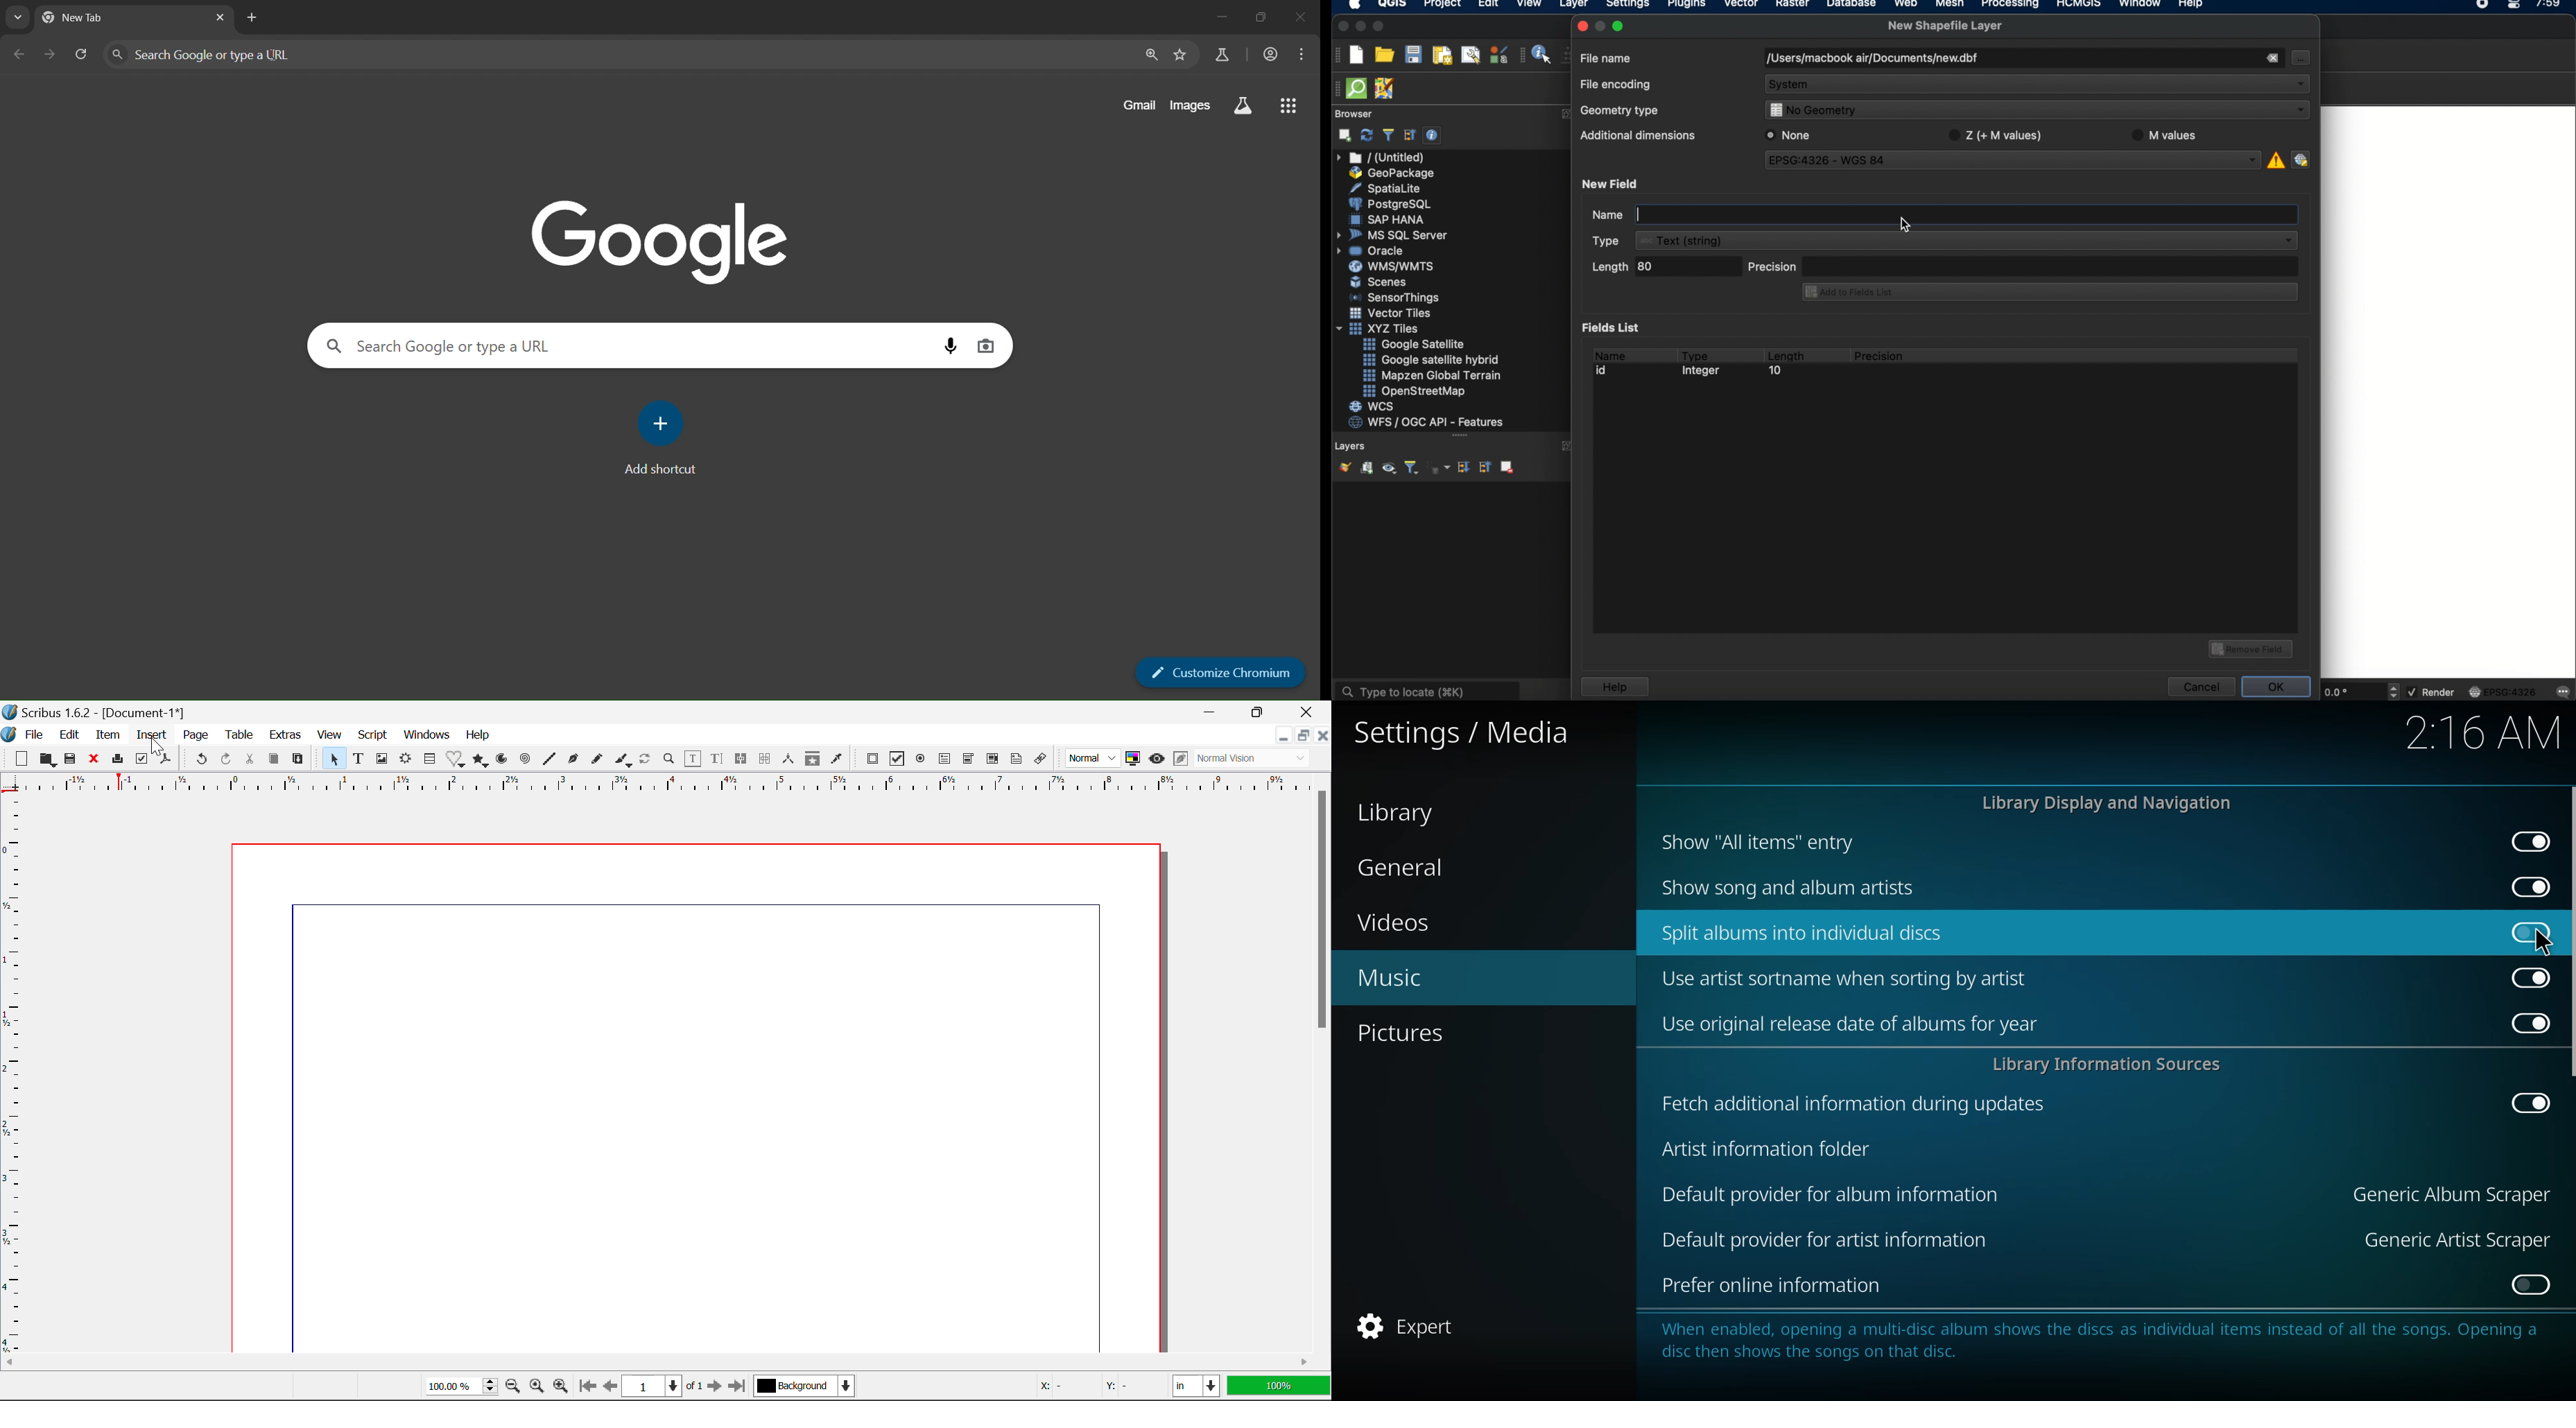 The image size is (2576, 1428). Describe the element at coordinates (19, 58) in the screenshot. I see `go back one page` at that location.